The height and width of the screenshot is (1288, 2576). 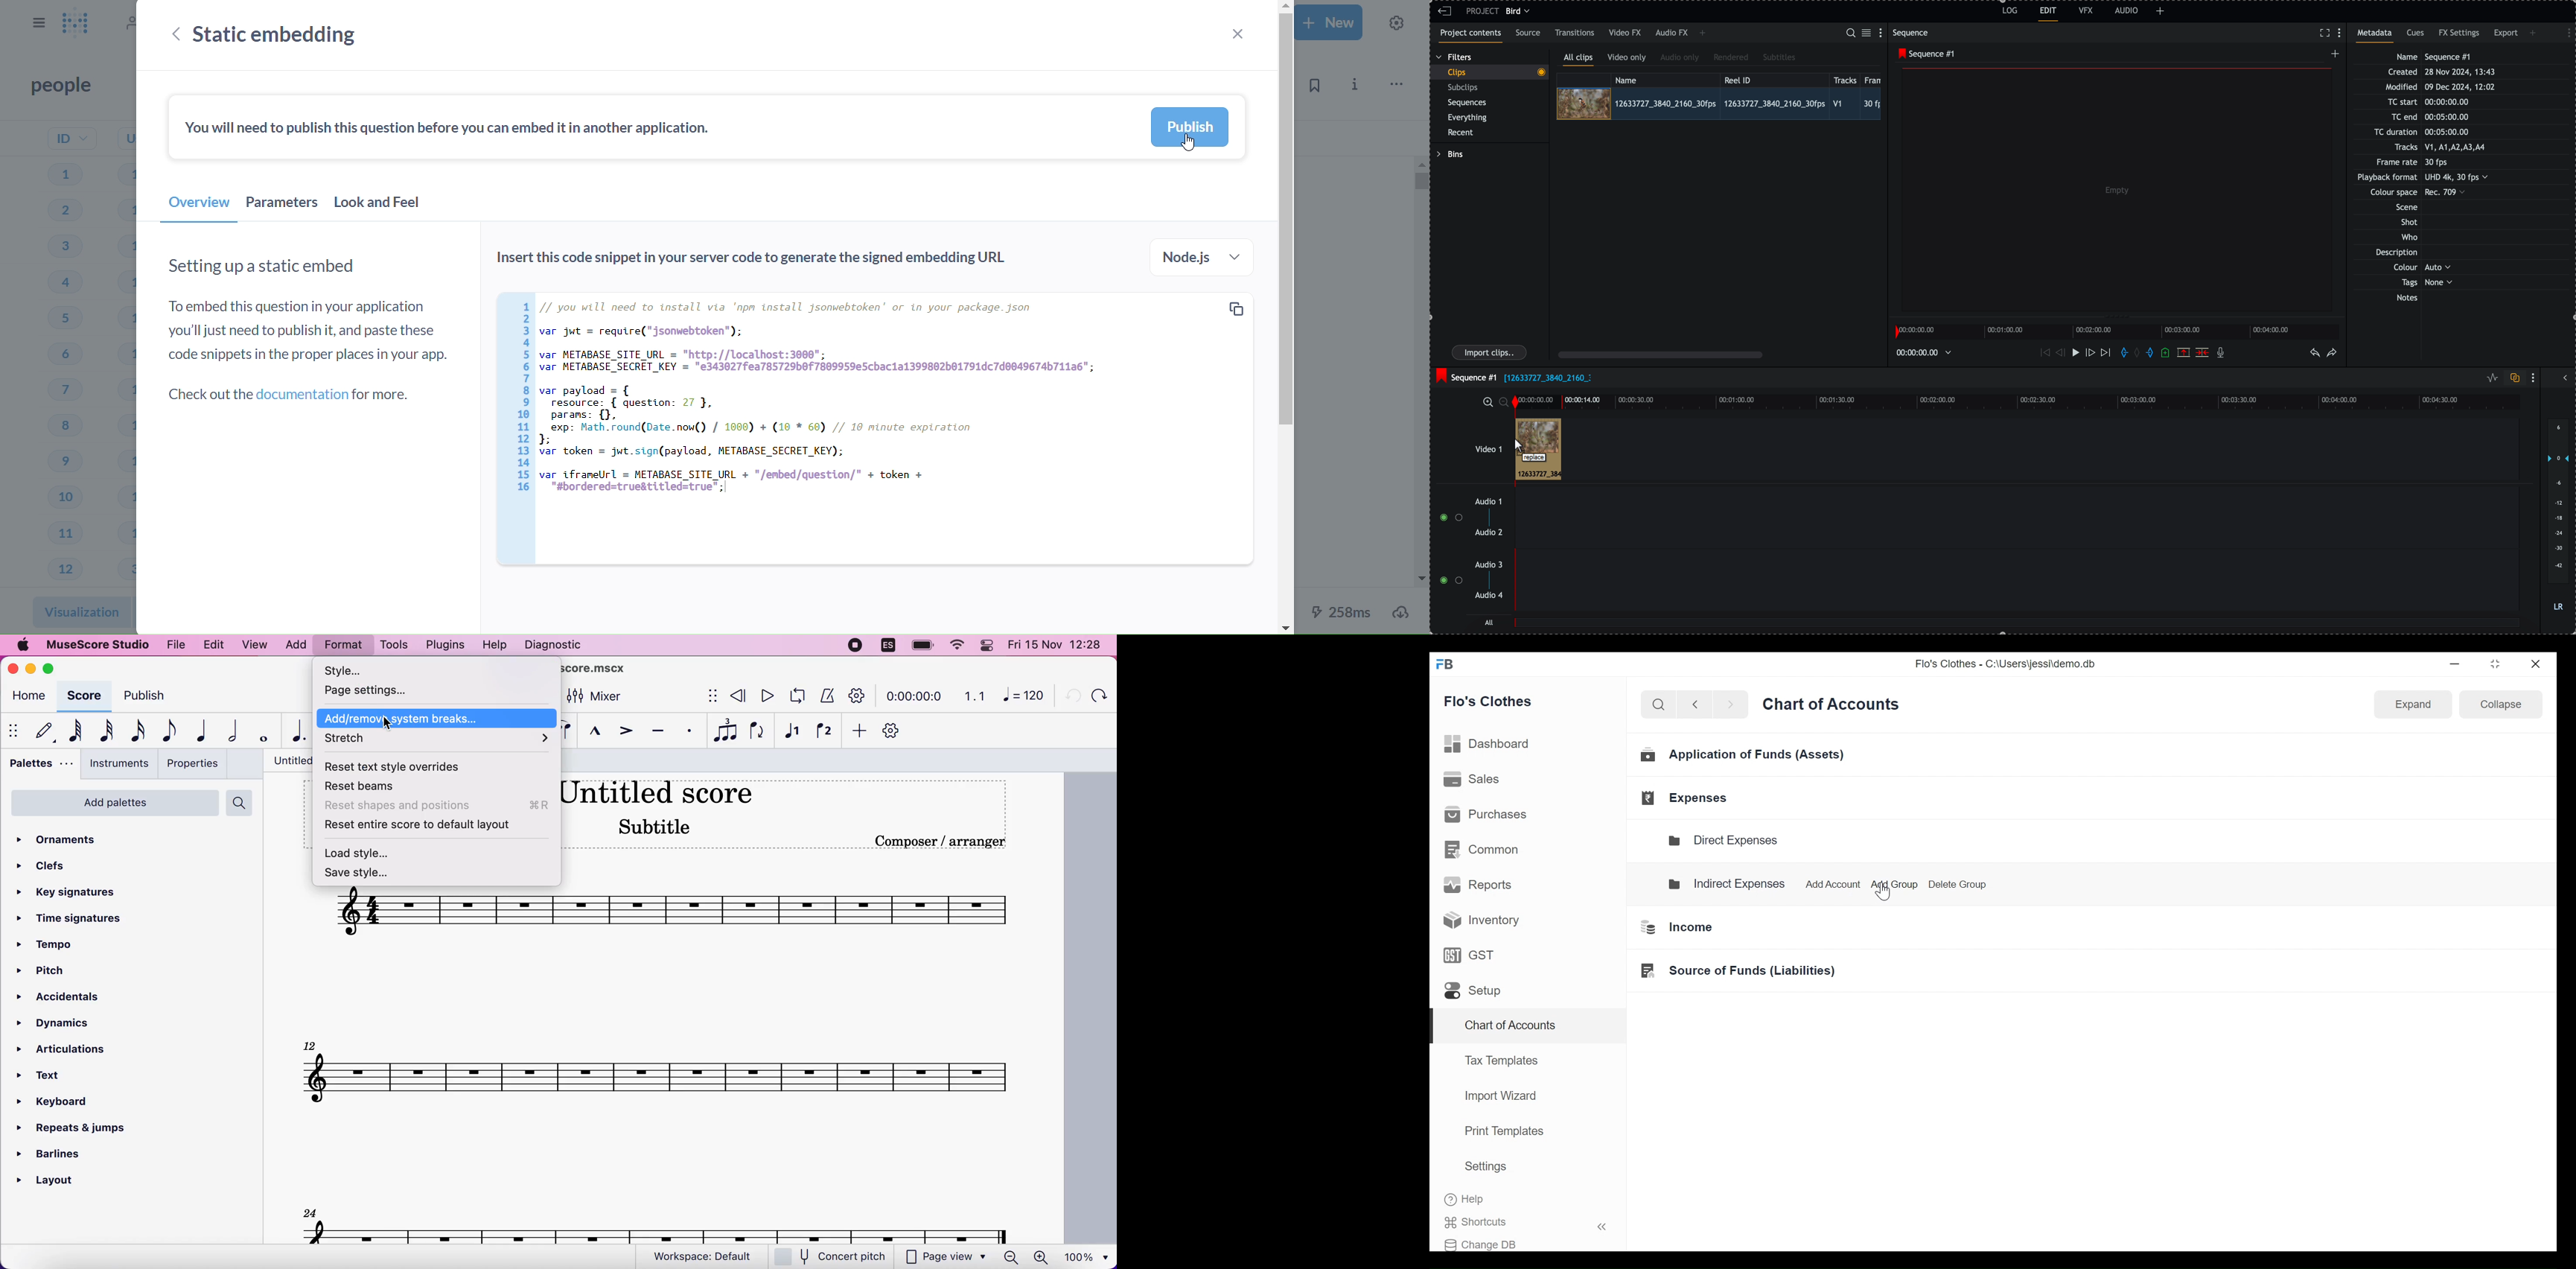 I want to click on timeline, so click(x=1927, y=352).